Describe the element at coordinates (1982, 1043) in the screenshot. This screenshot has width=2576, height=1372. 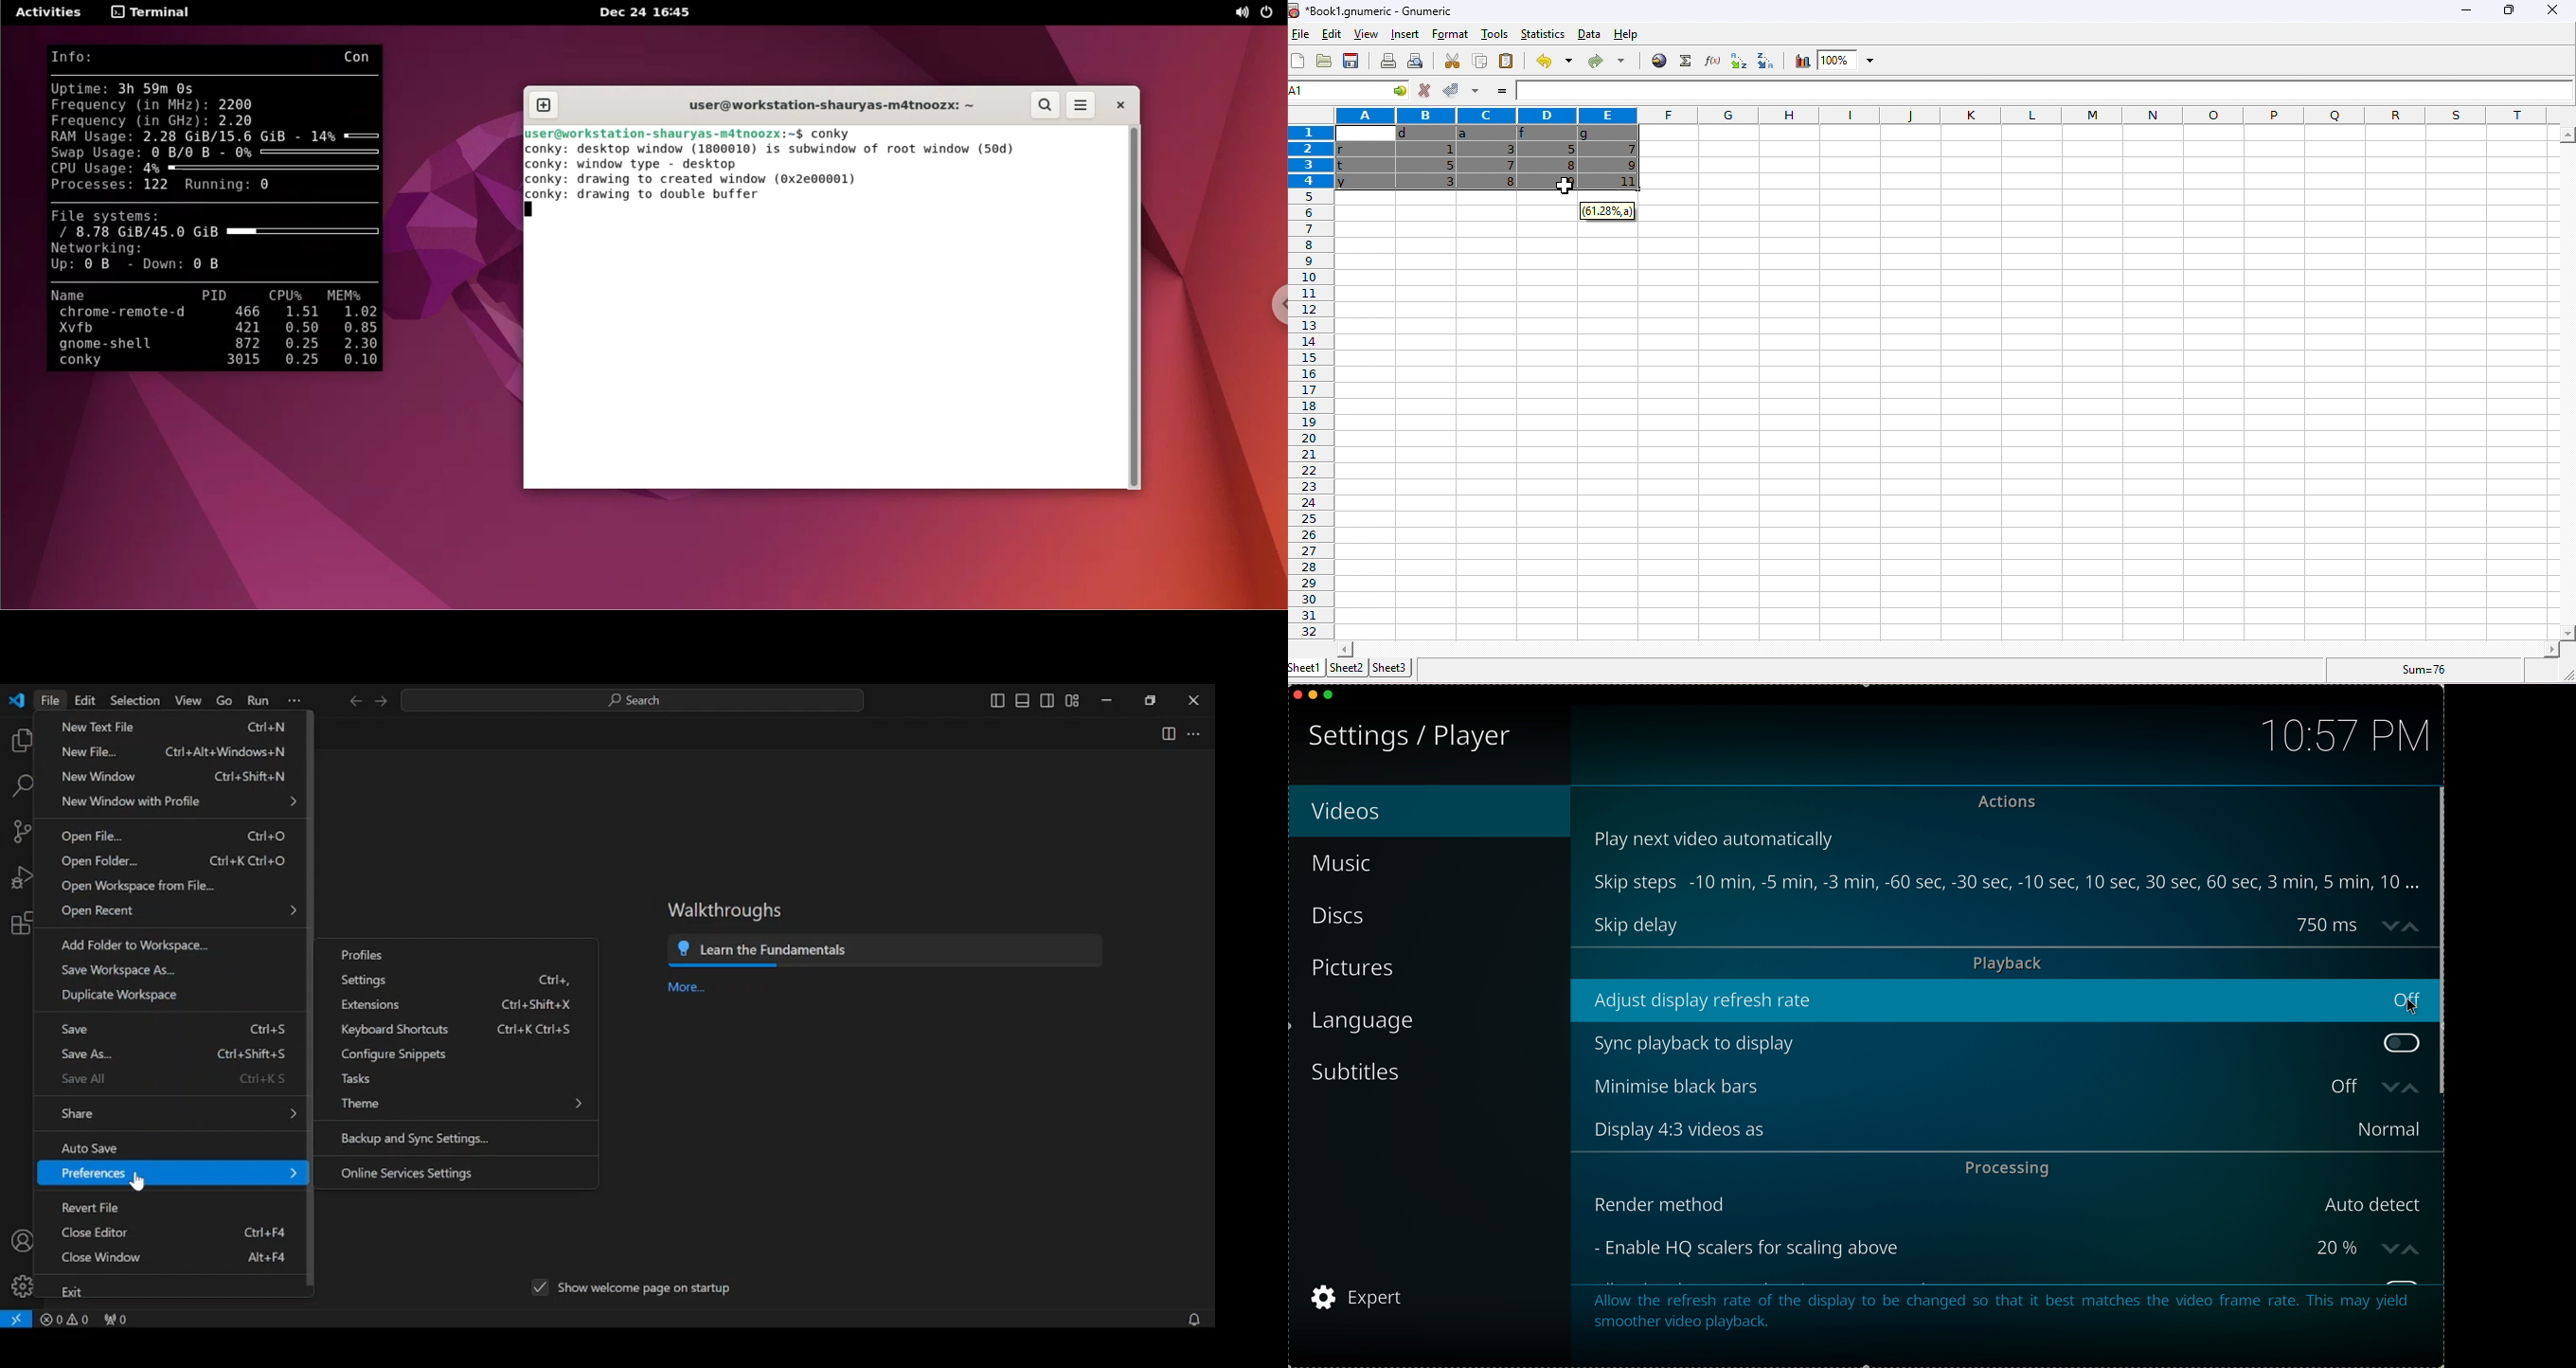
I see `sync playback to display` at that location.